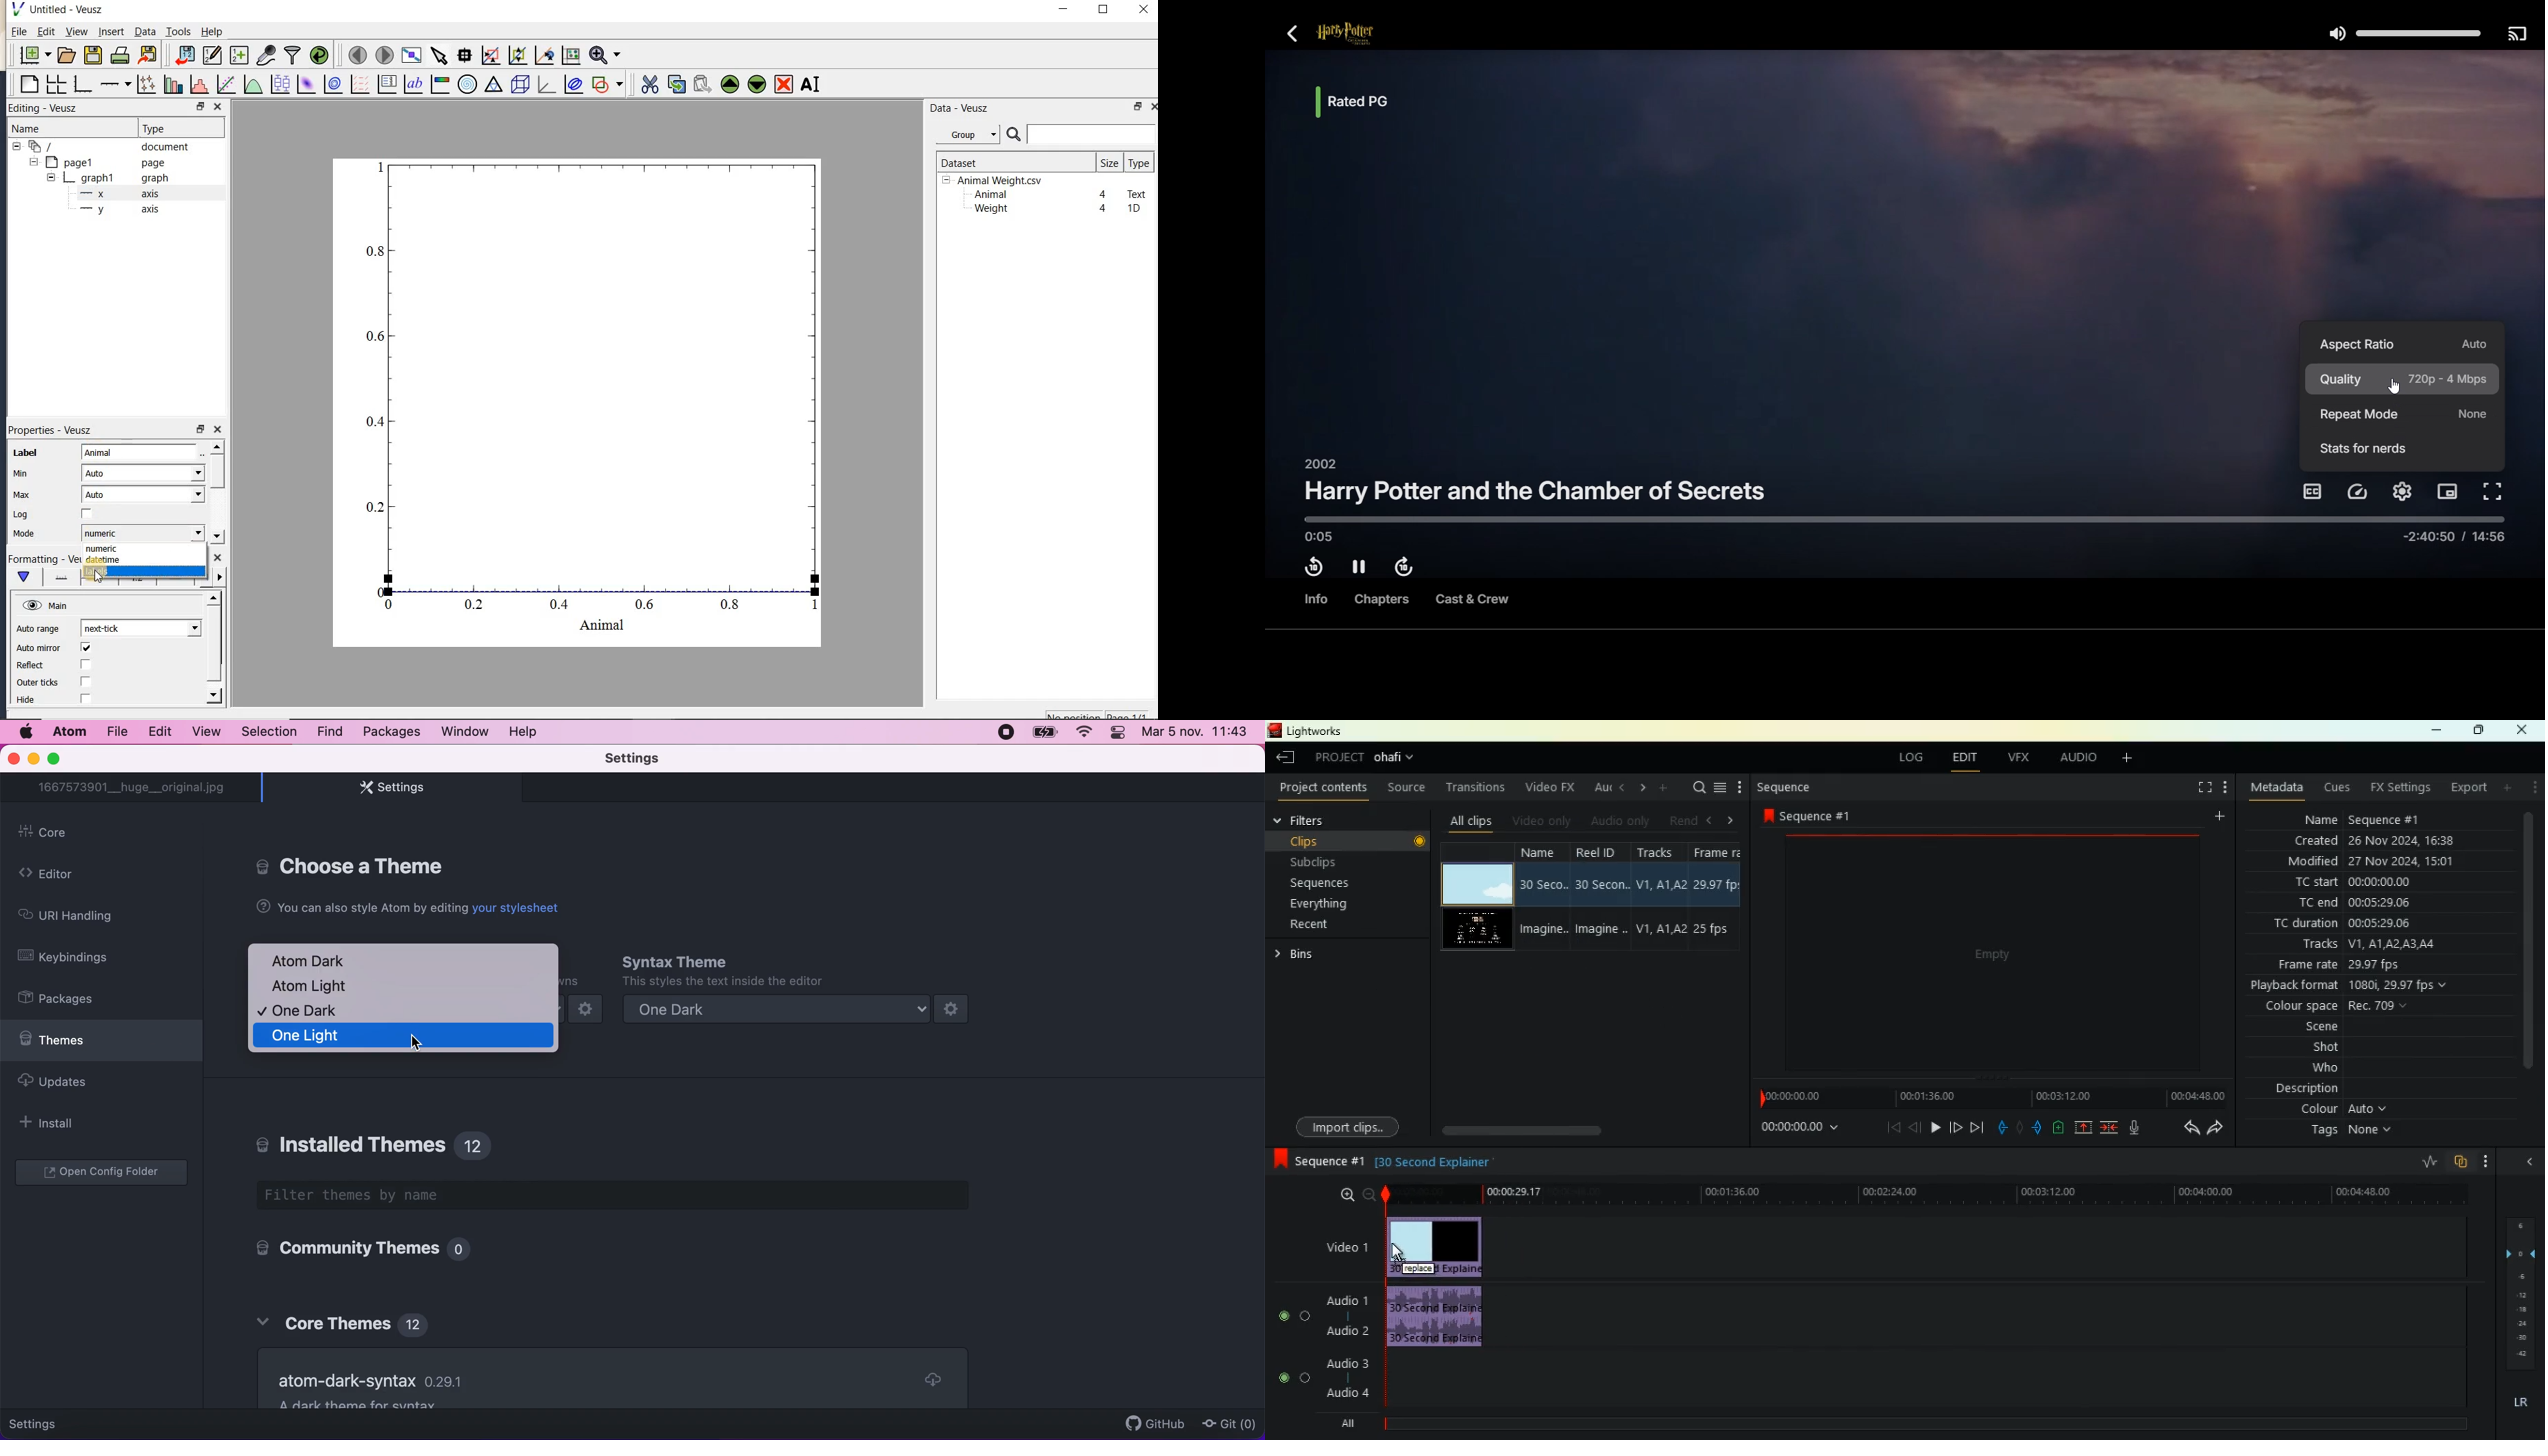  What do you see at coordinates (1328, 885) in the screenshot?
I see `sequences` at bounding box center [1328, 885].